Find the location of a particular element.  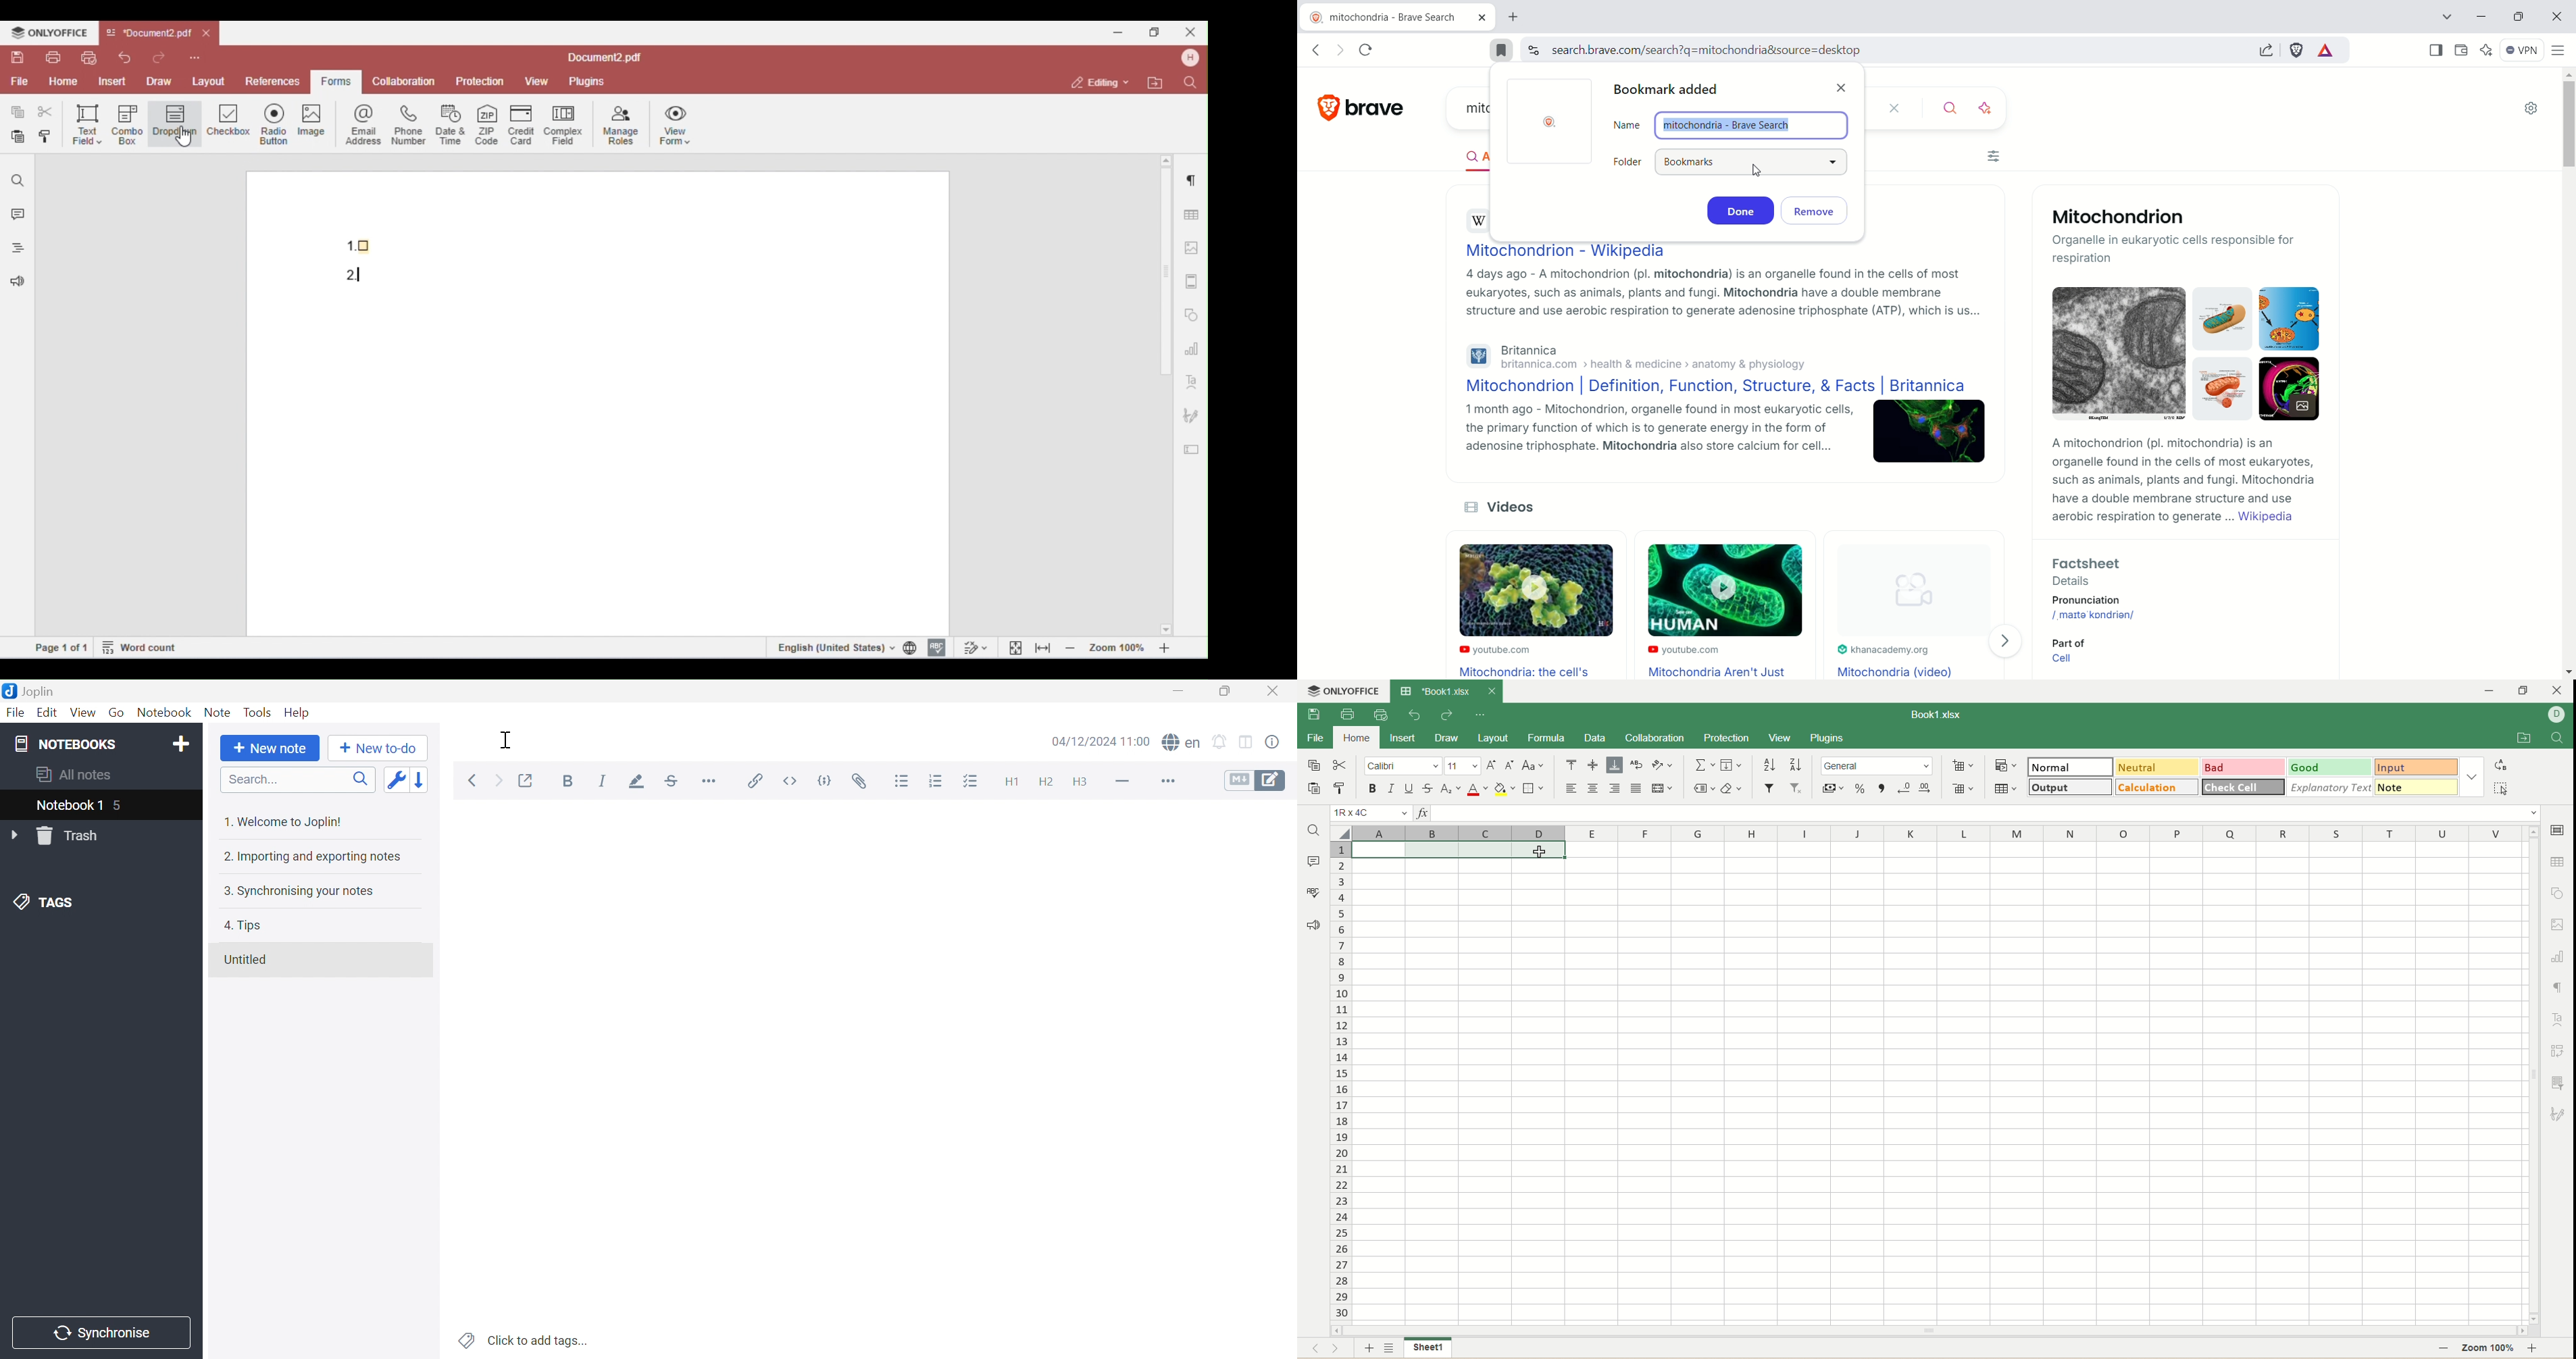

All notes is located at coordinates (71, 774).